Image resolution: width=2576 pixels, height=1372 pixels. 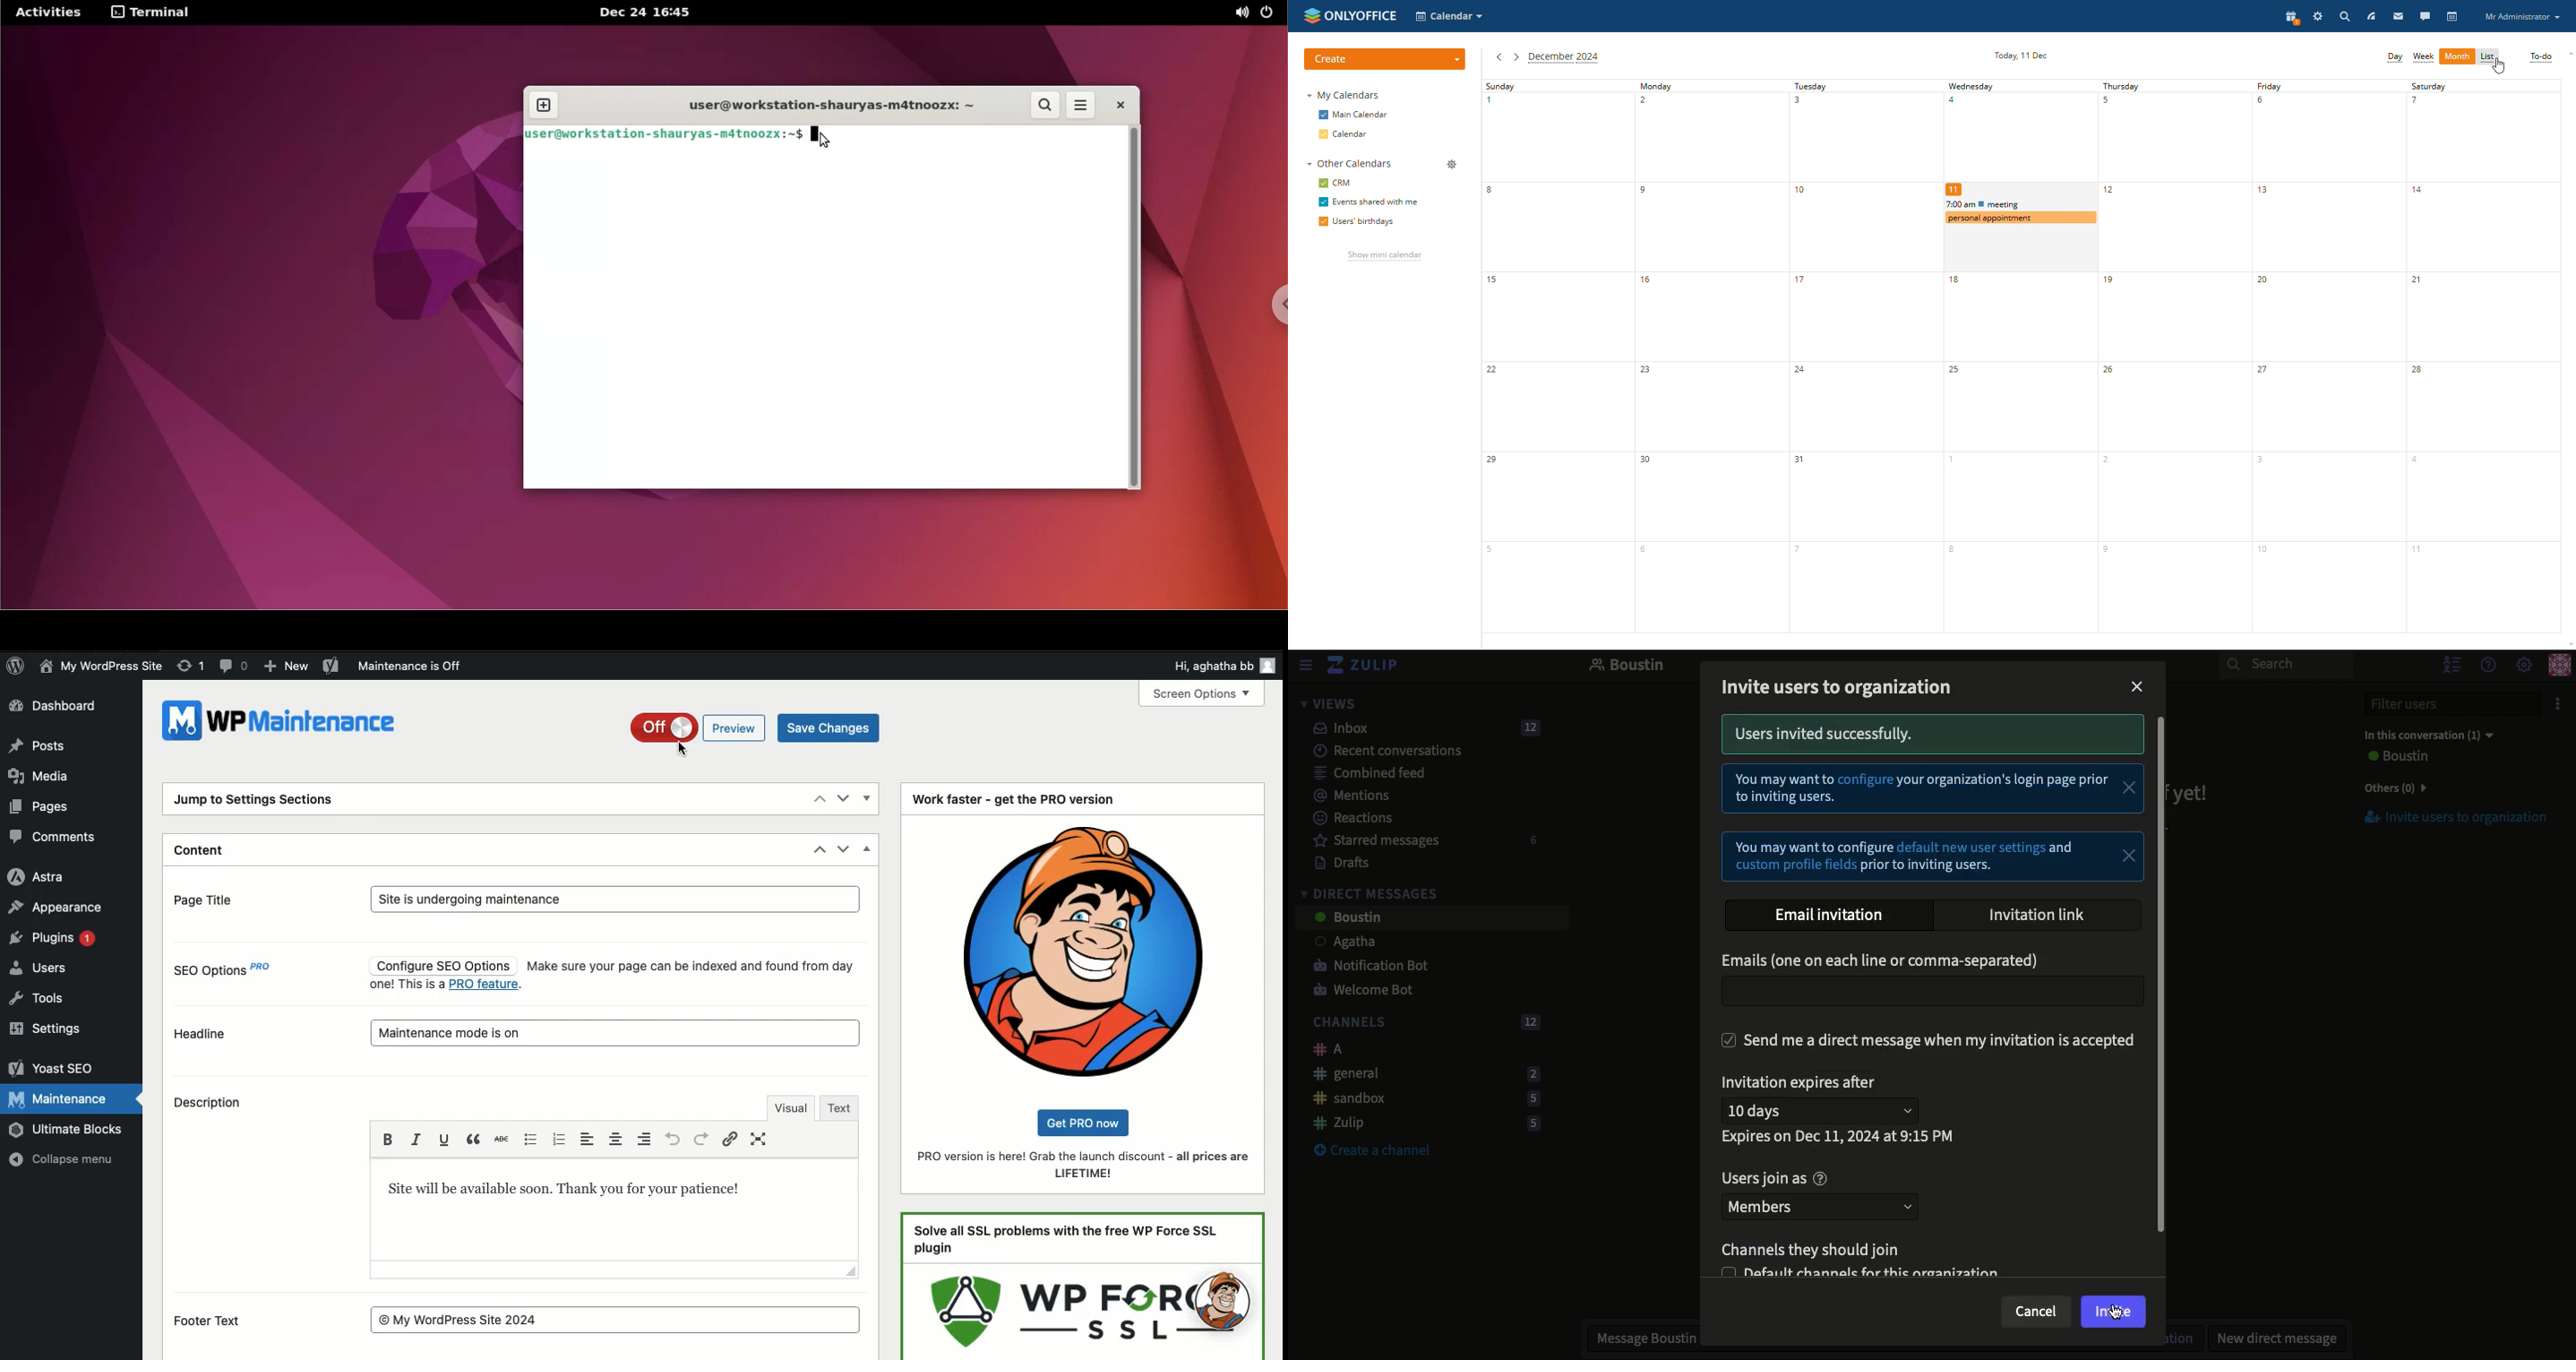 I want to click on Link, so click(x=733, y=1139).